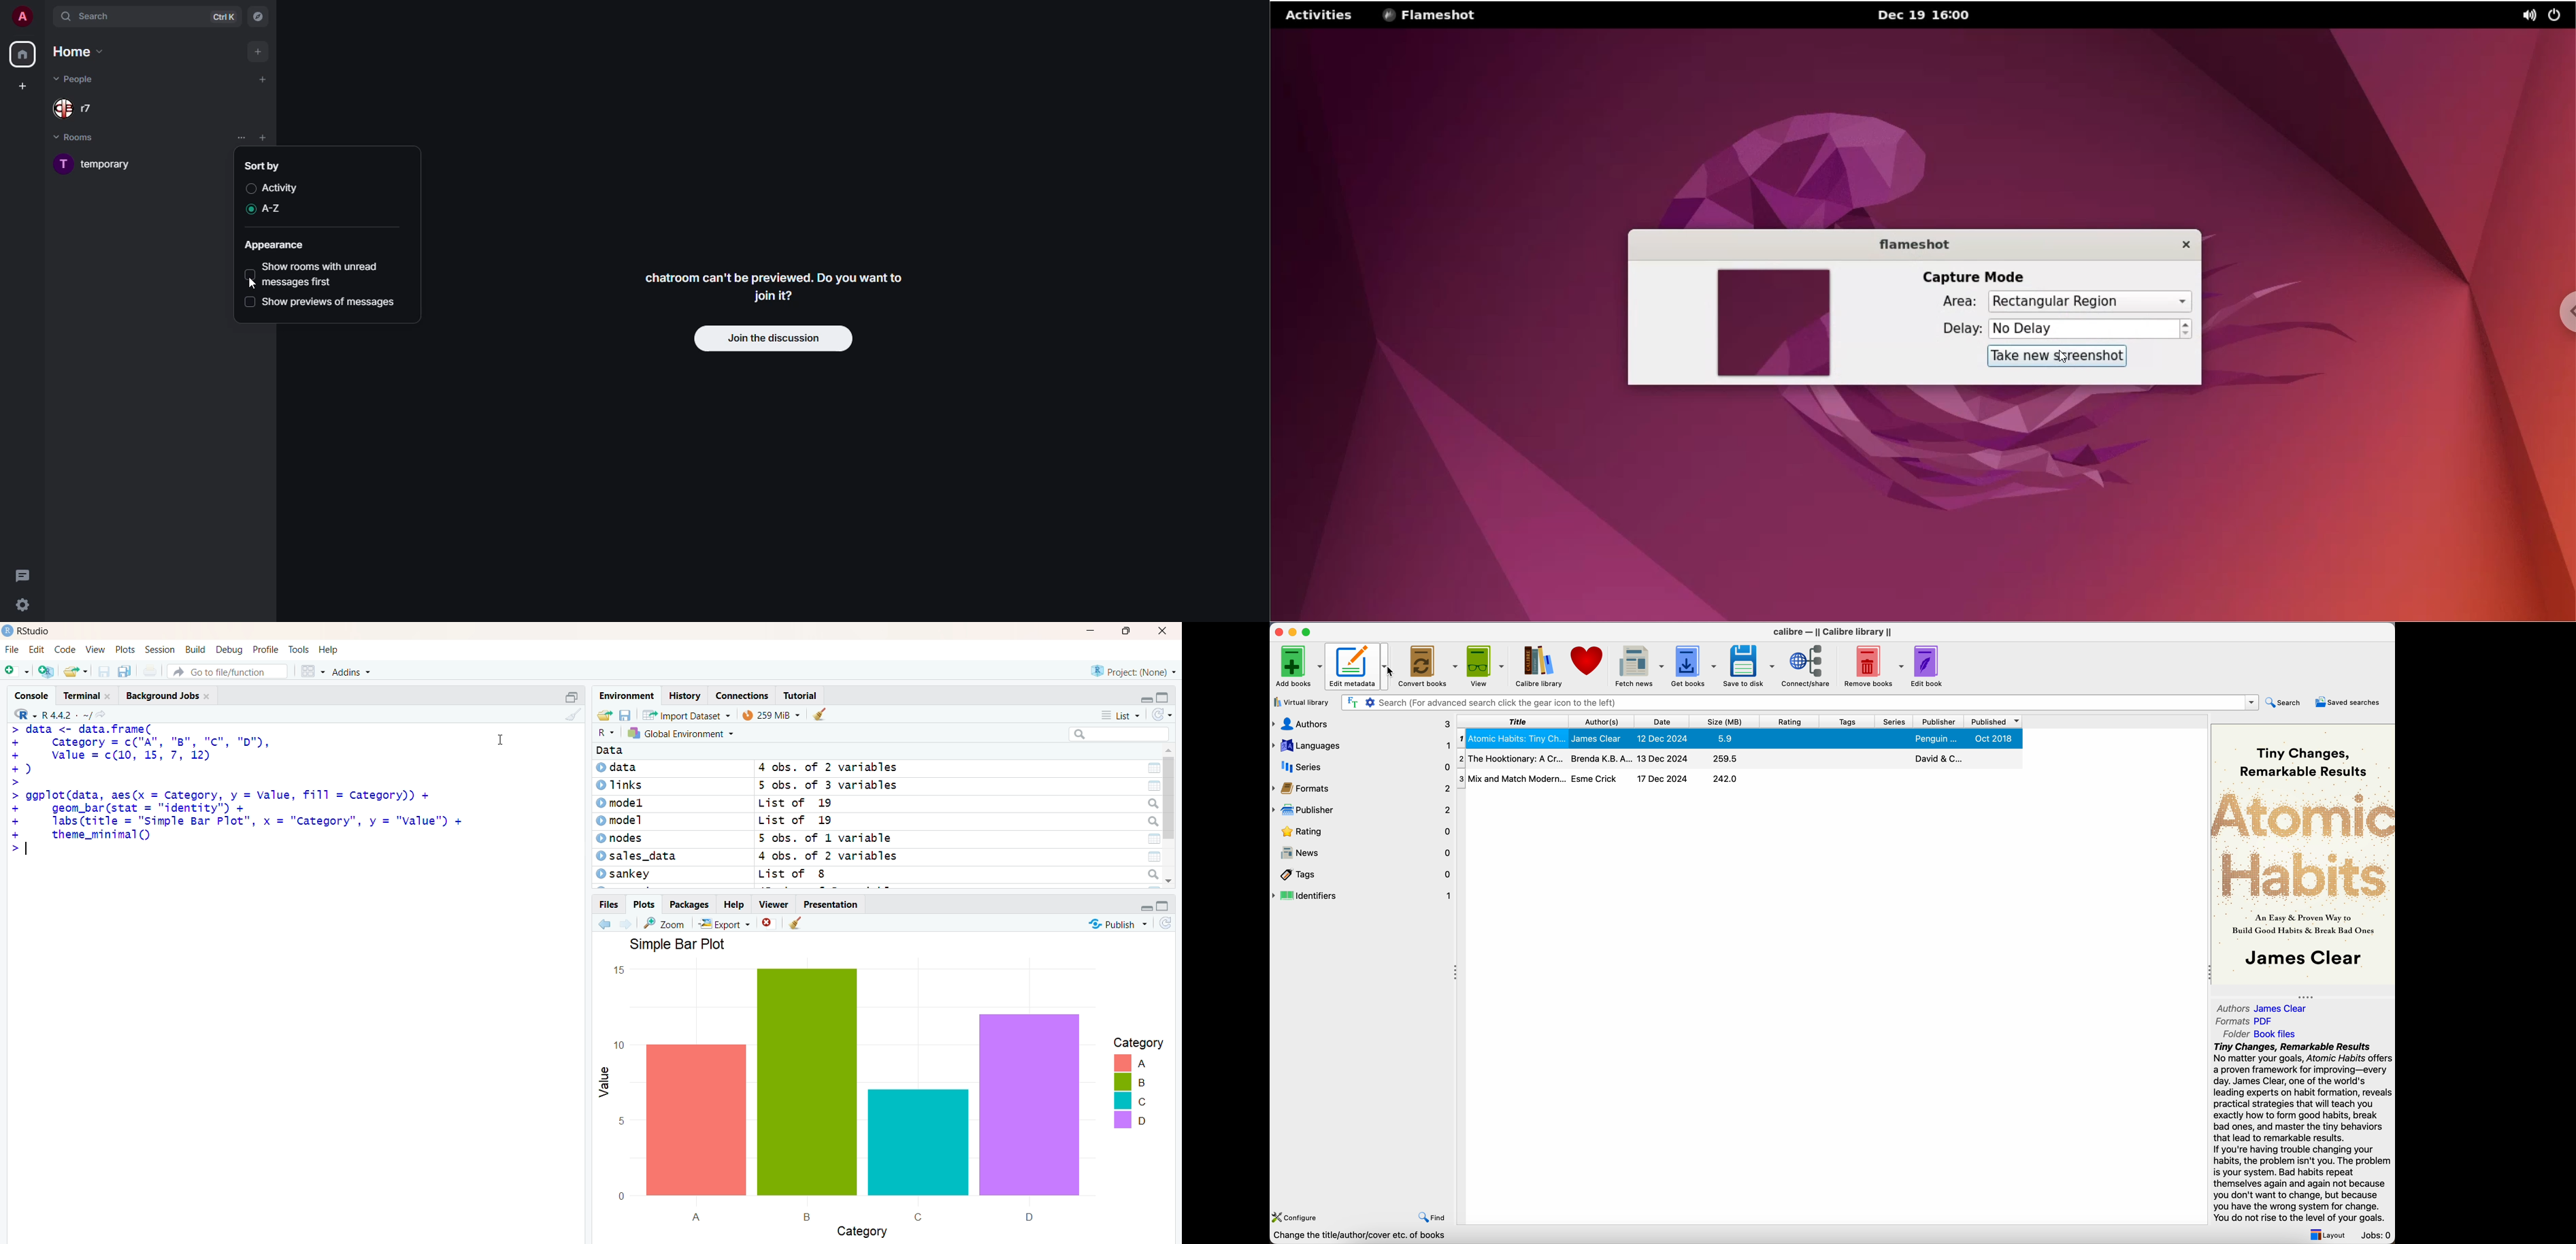 The image size is (2576, 1260). Describe the element at coordinates (1369, 1236) in the screenshot. I see `calibre 7.22 created by Kovid Goyal [3 books]` at that location.